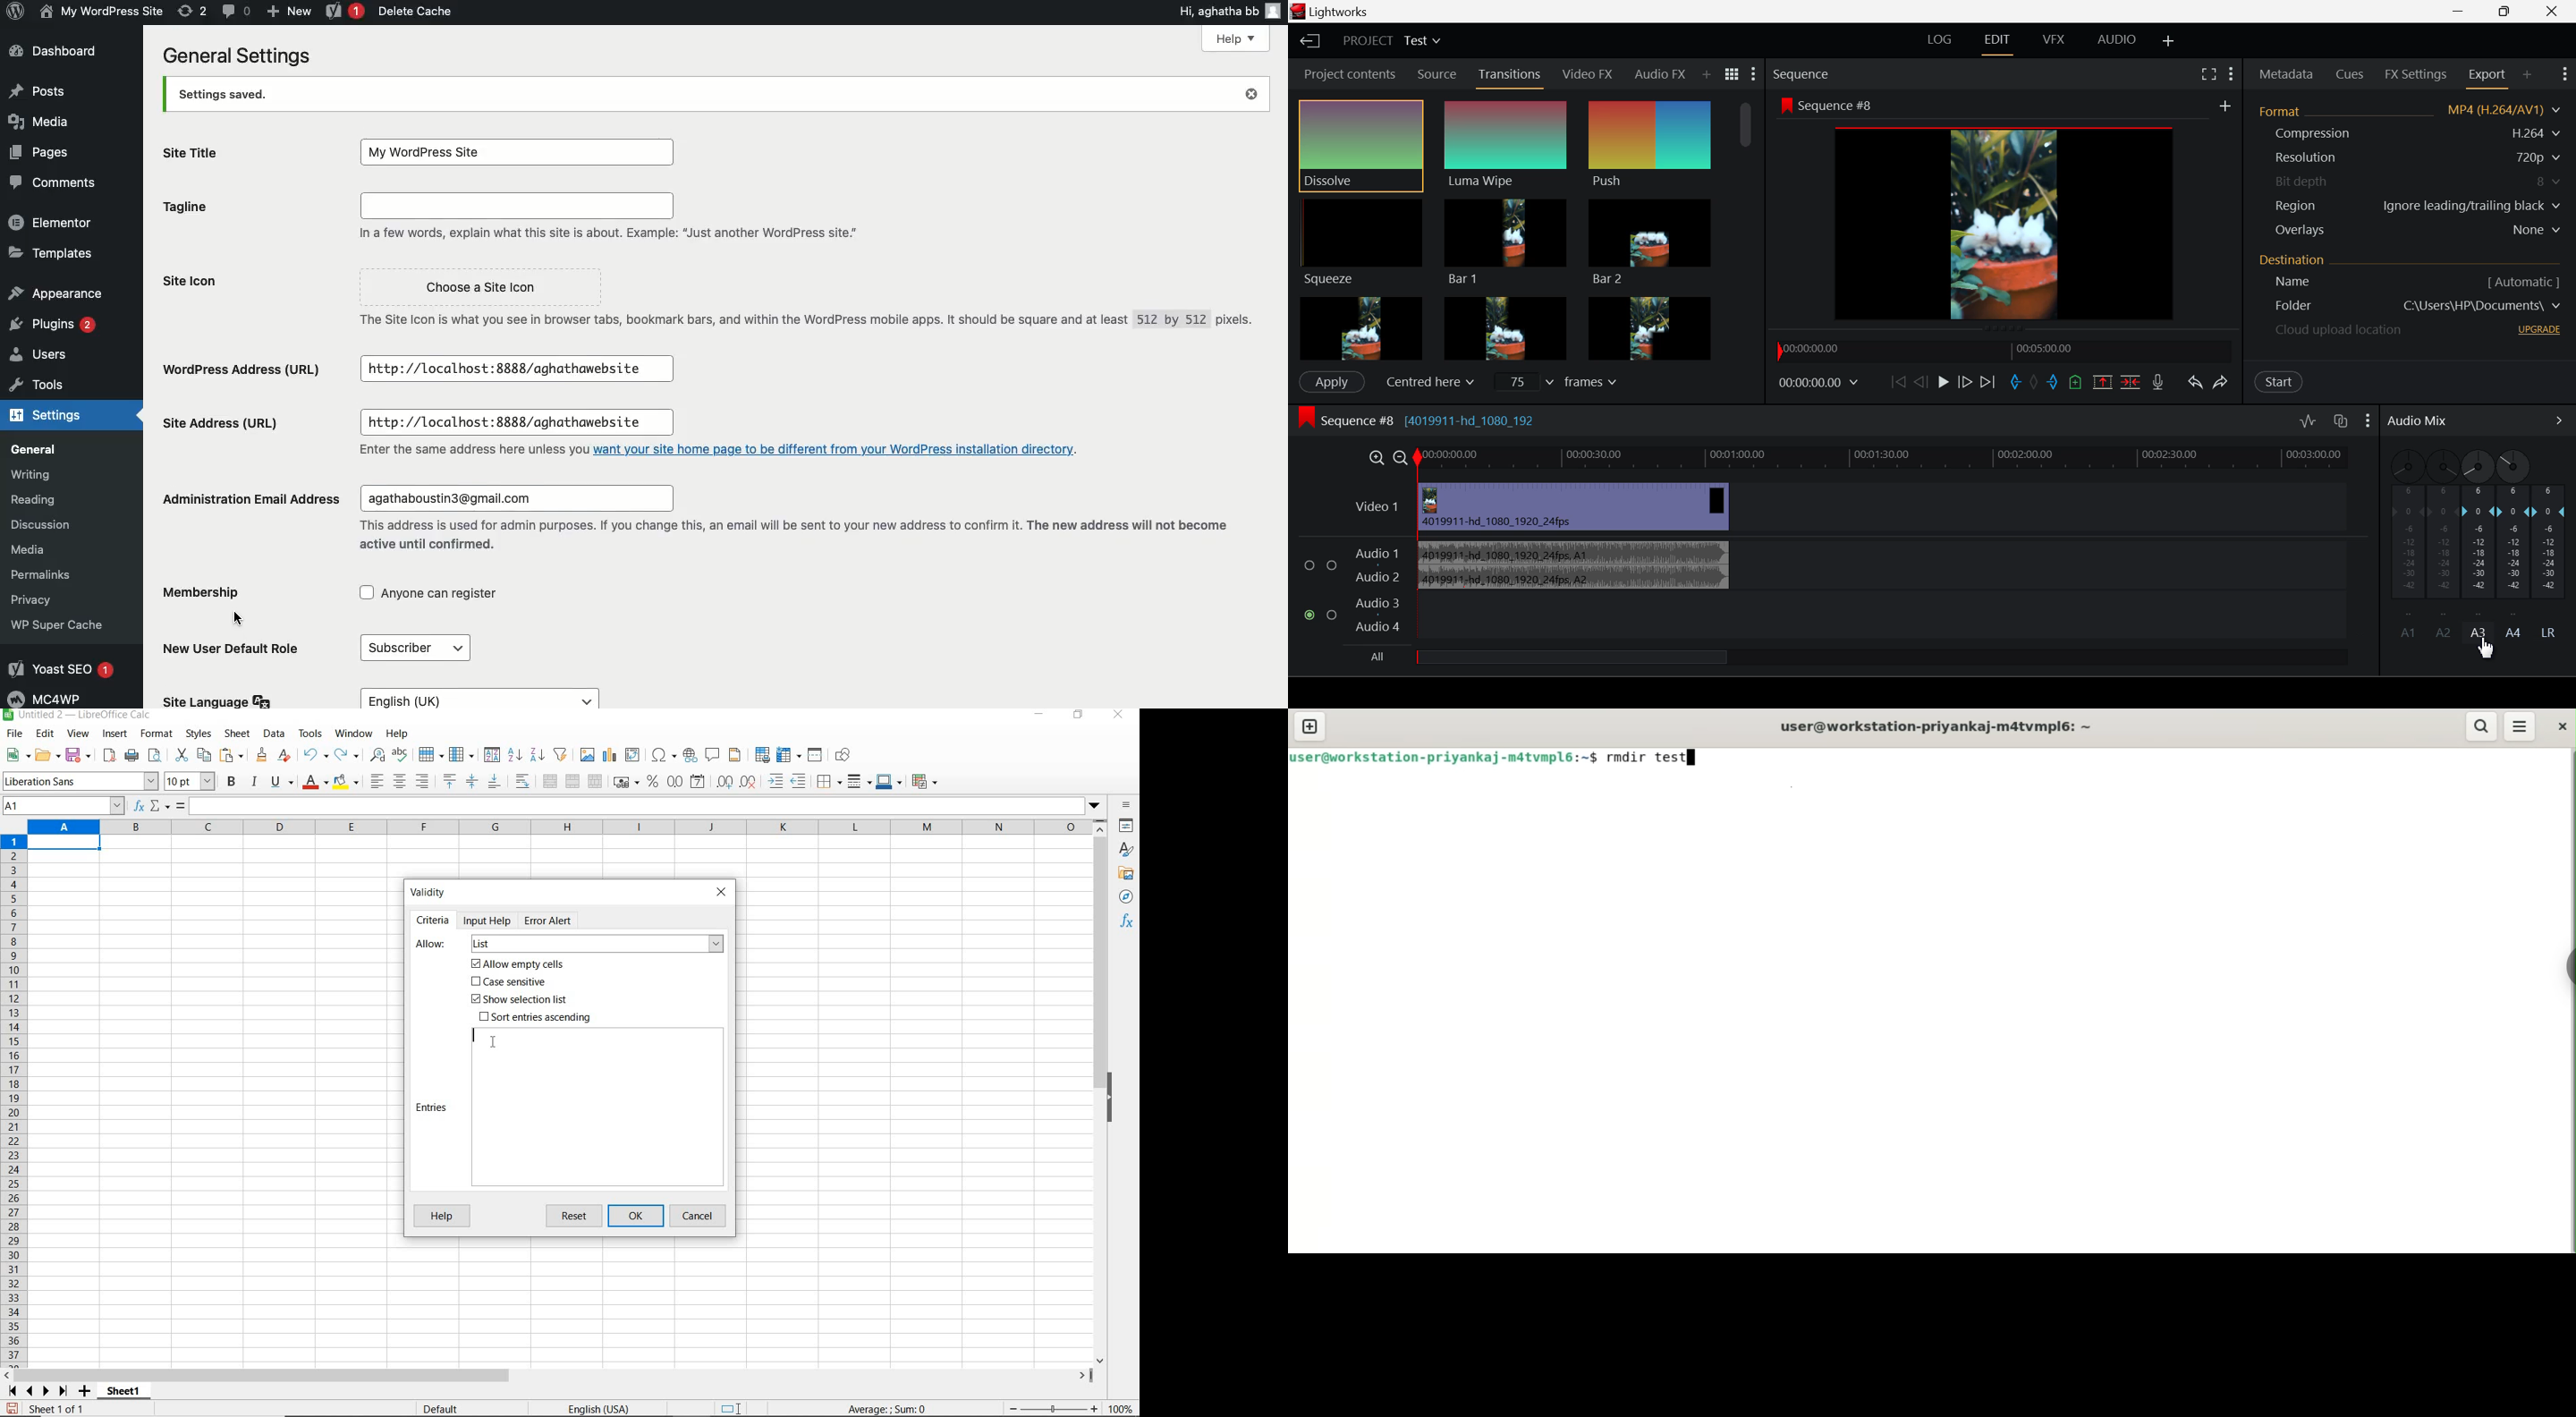 The width and height of the screenshot is (2576, 1428). What do you see at coordinates (1345, 74) in the screenshot?
I see `Project contents` at bounding box center [1345, 74].